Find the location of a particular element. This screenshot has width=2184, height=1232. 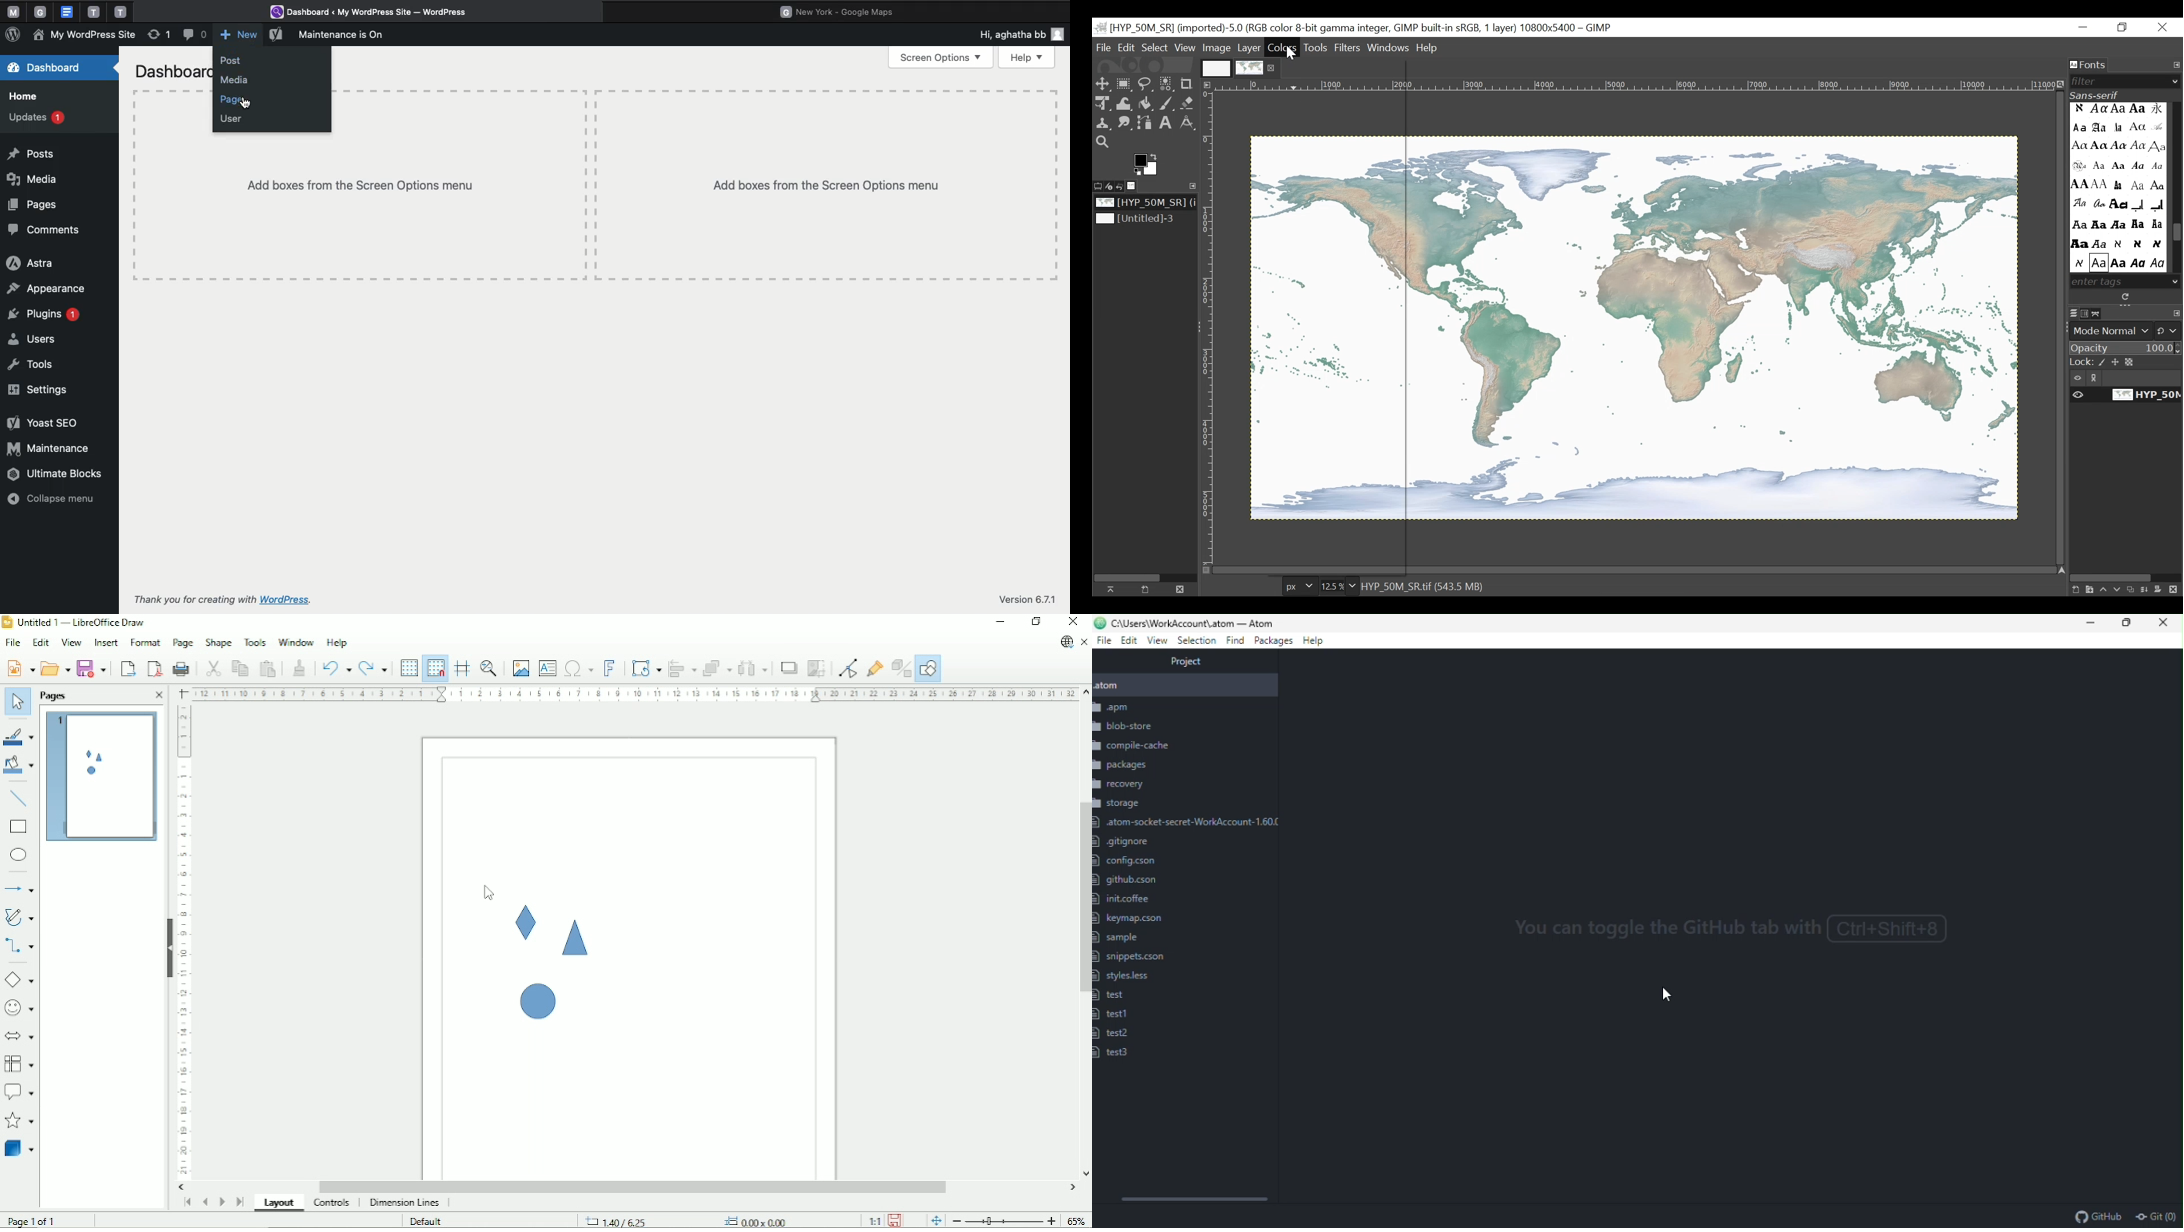

Edit is located at coordinates (1127, 48).